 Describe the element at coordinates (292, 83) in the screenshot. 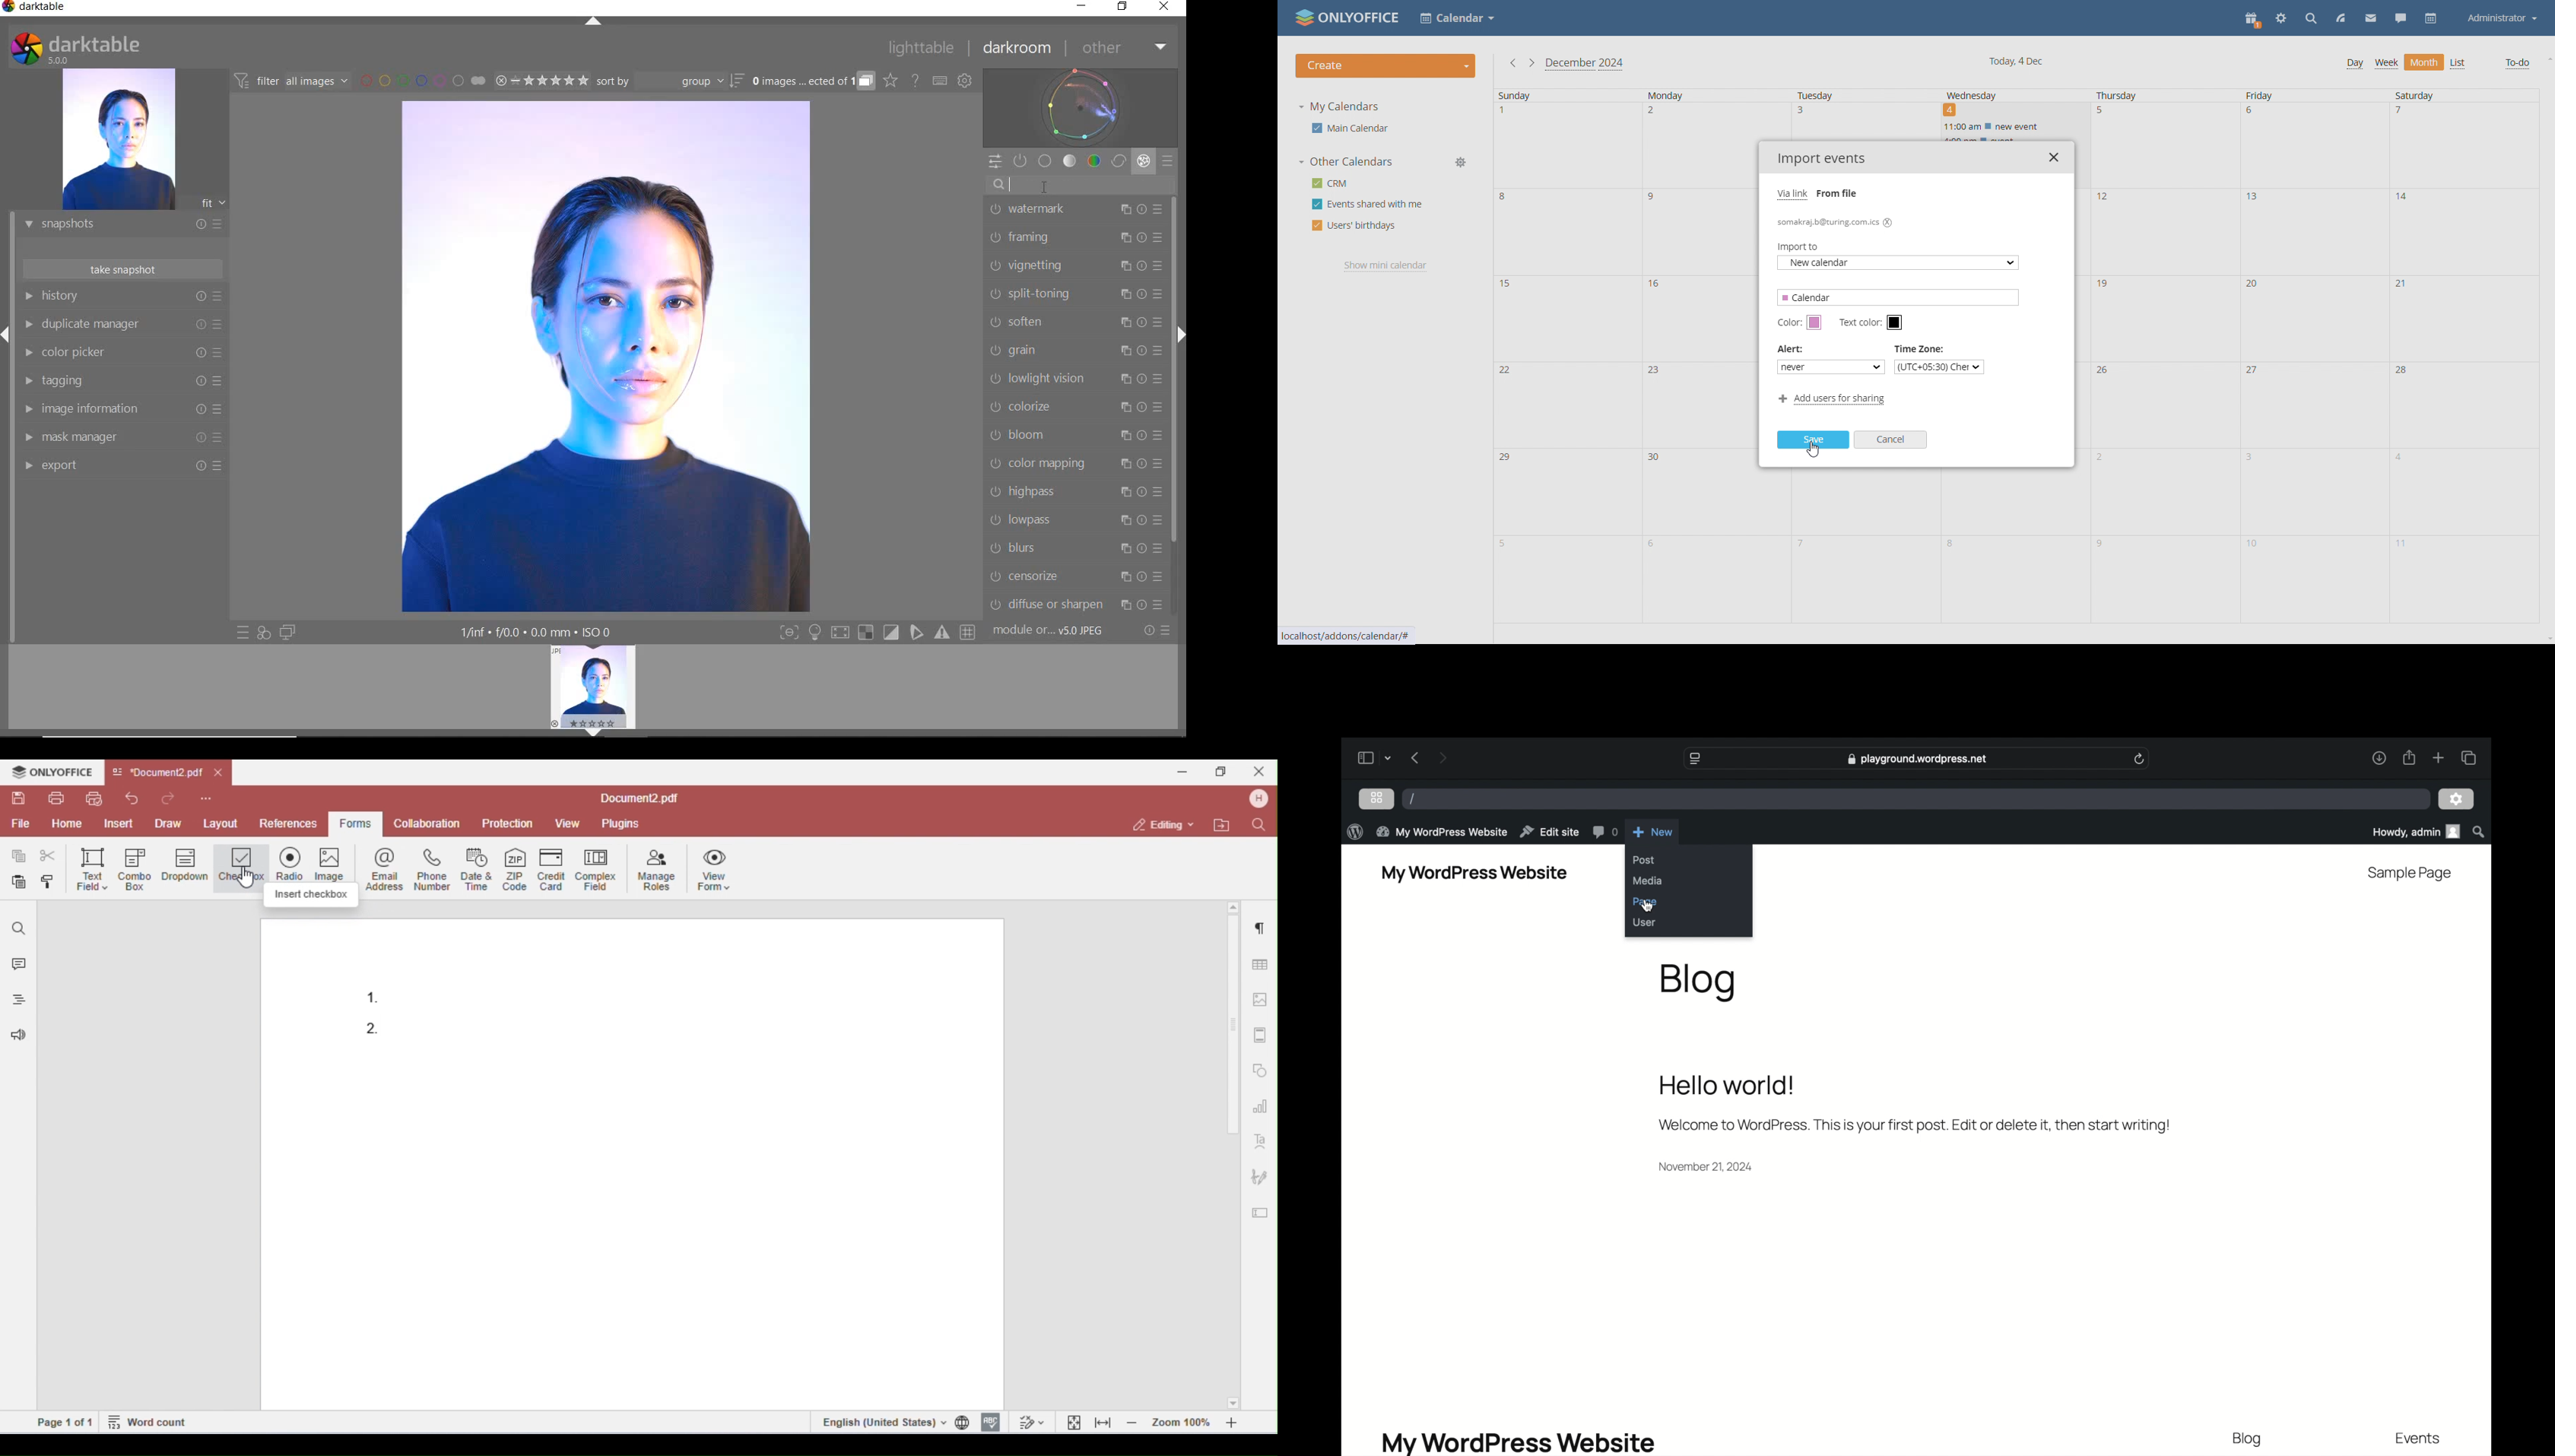

I see `FILTER IMAGES BASED ON THEIR MODULE ORDER` at that location.